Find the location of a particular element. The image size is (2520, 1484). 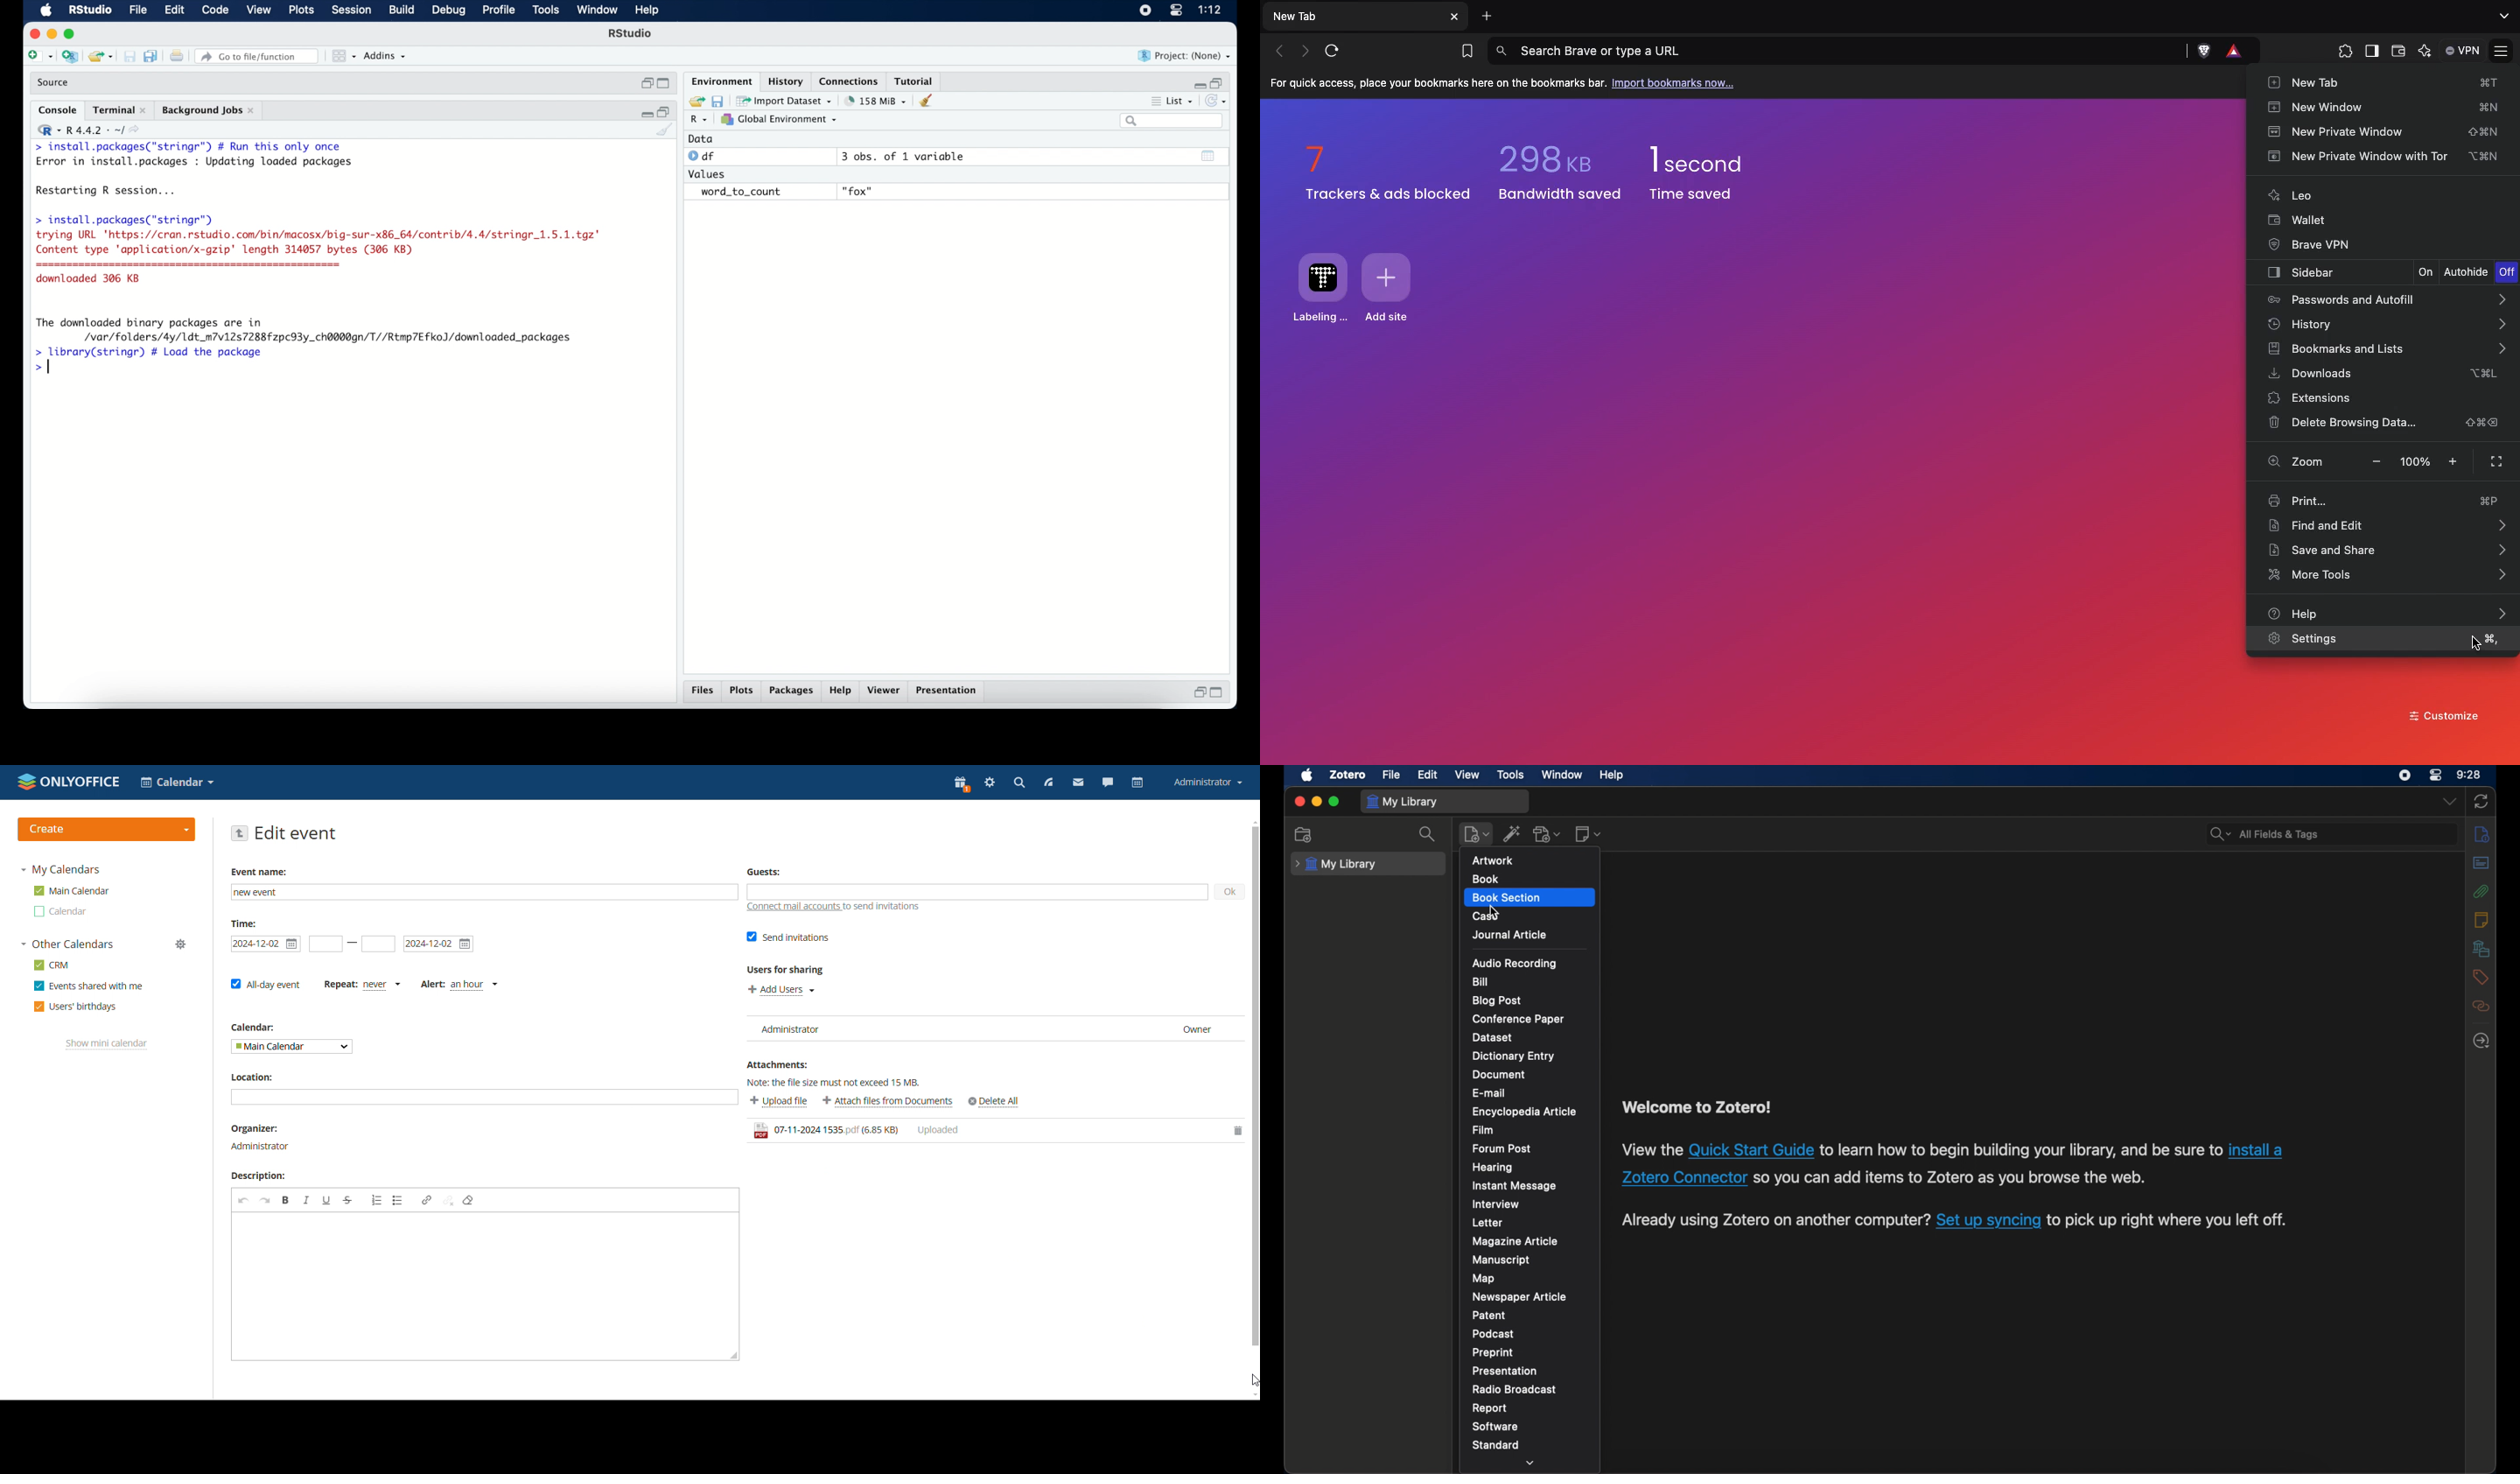

radio broadcast is located at coordinates (1515, 1390).